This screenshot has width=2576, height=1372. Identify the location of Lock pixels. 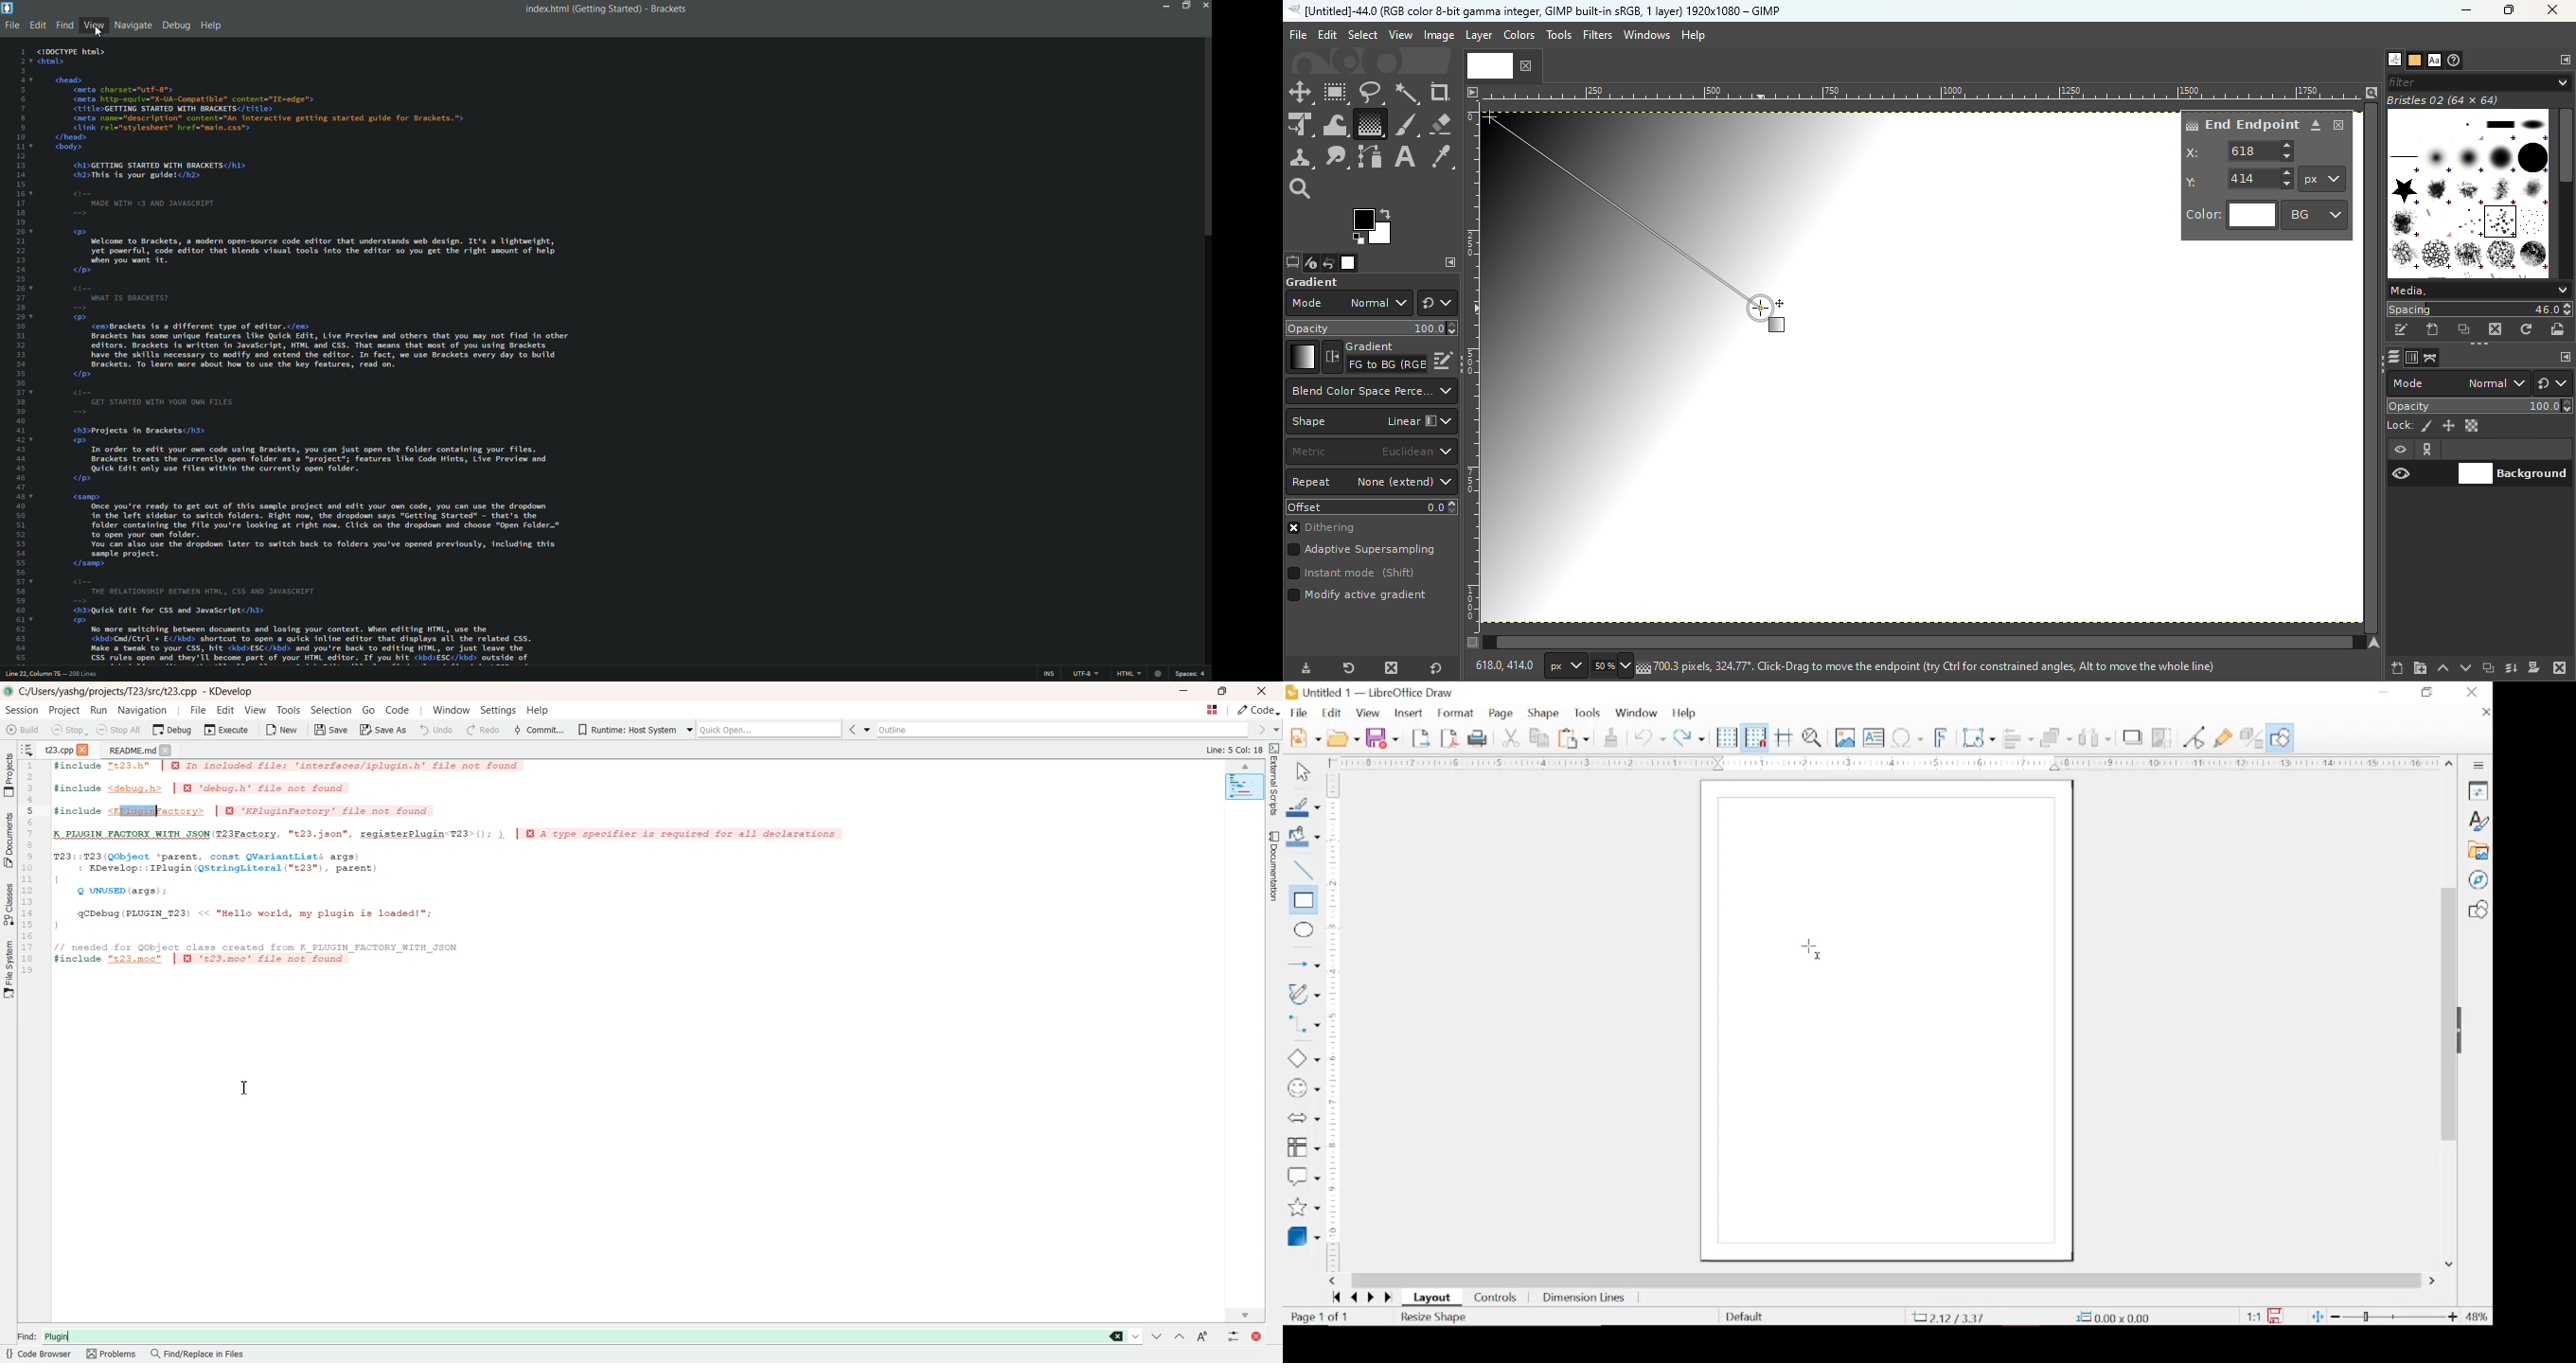
(2409, 424).